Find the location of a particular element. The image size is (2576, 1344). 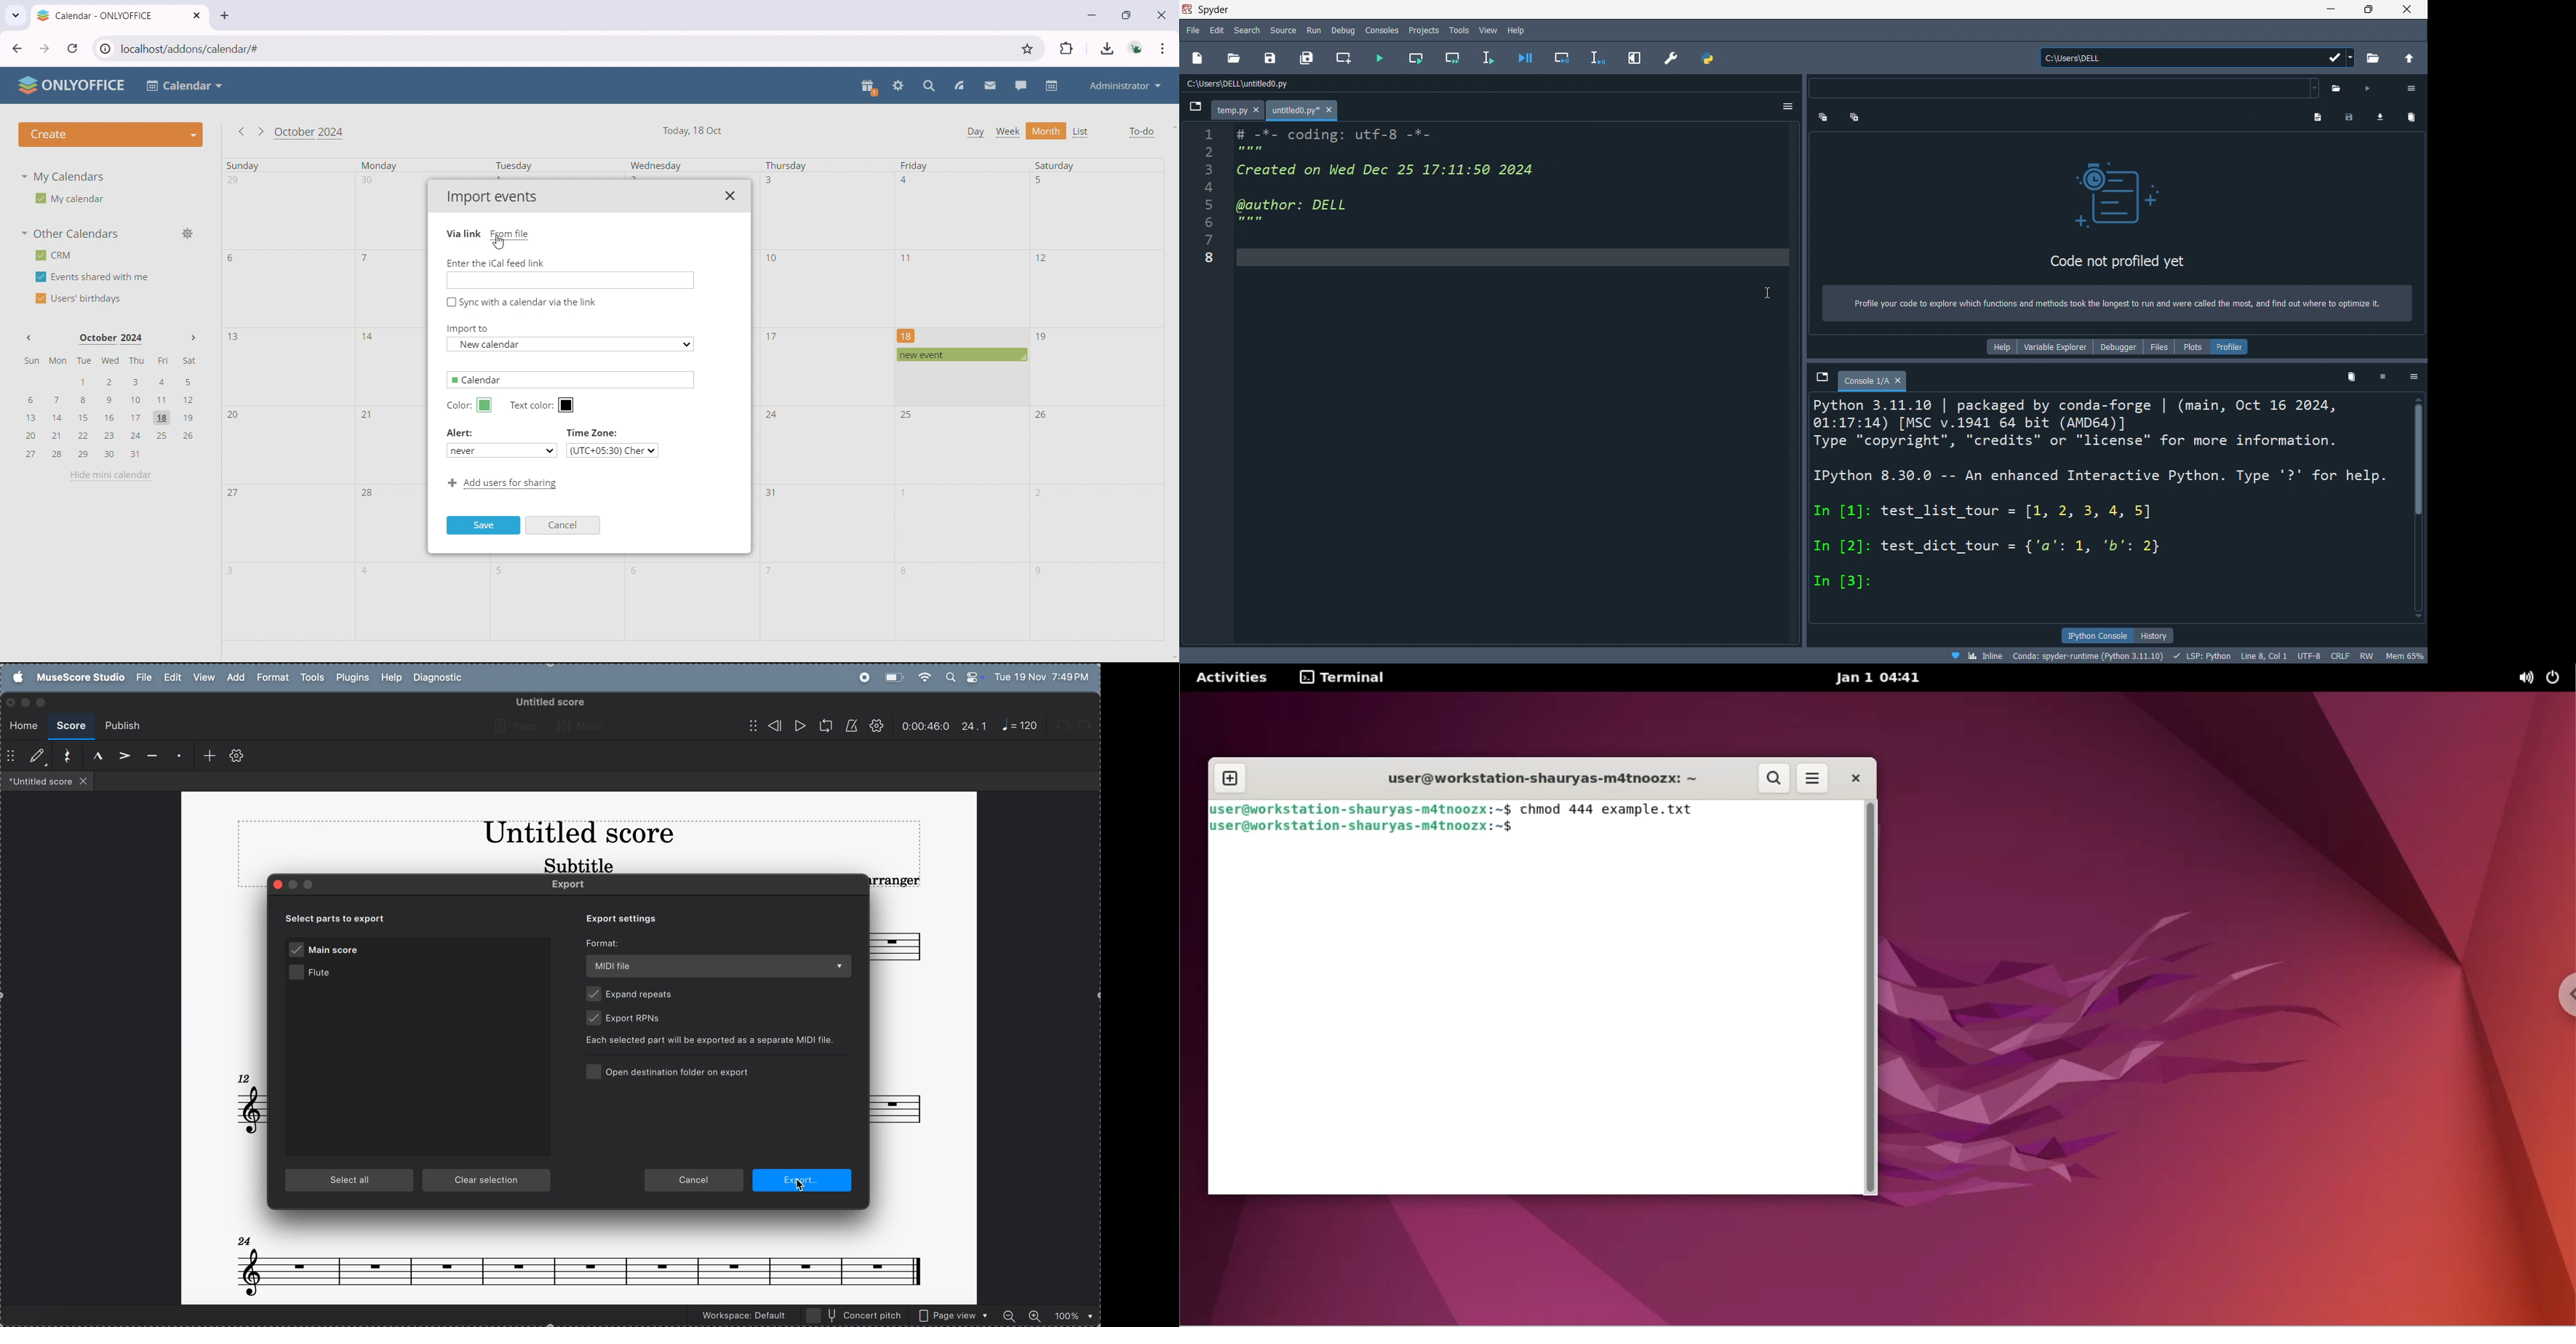

debug is located at coordinates (1339, 31).